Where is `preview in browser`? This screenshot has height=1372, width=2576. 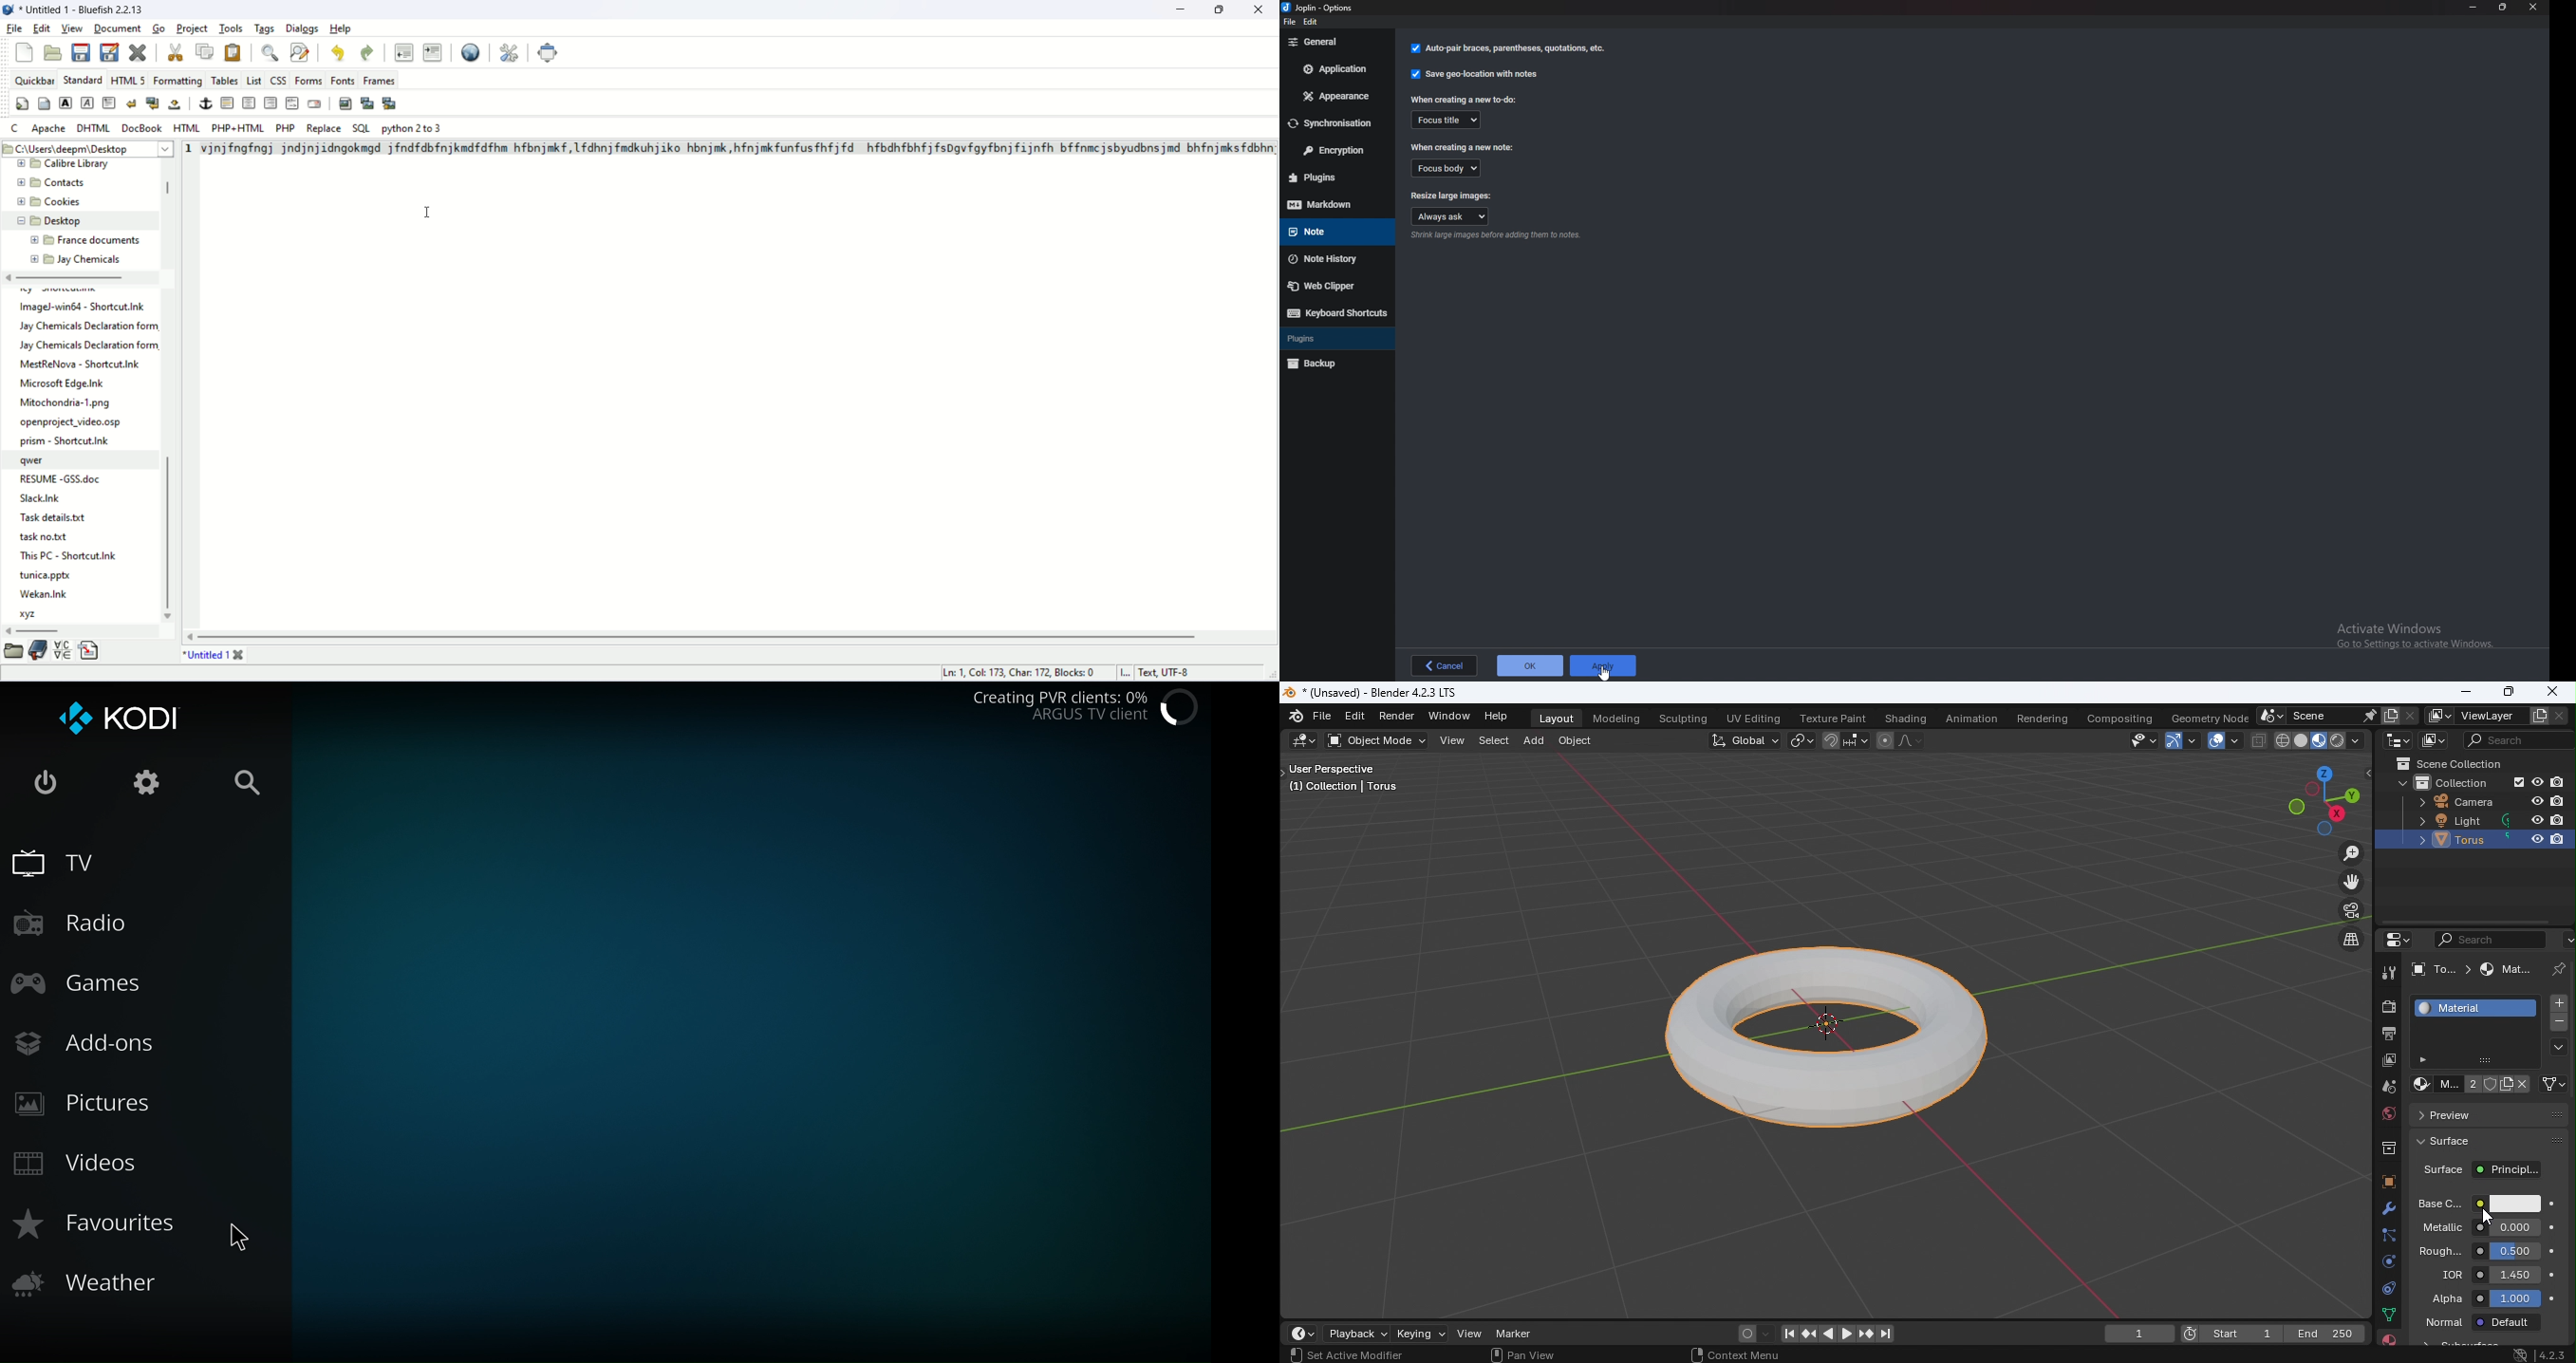 preview in browser is located at coordinates (471, 53).